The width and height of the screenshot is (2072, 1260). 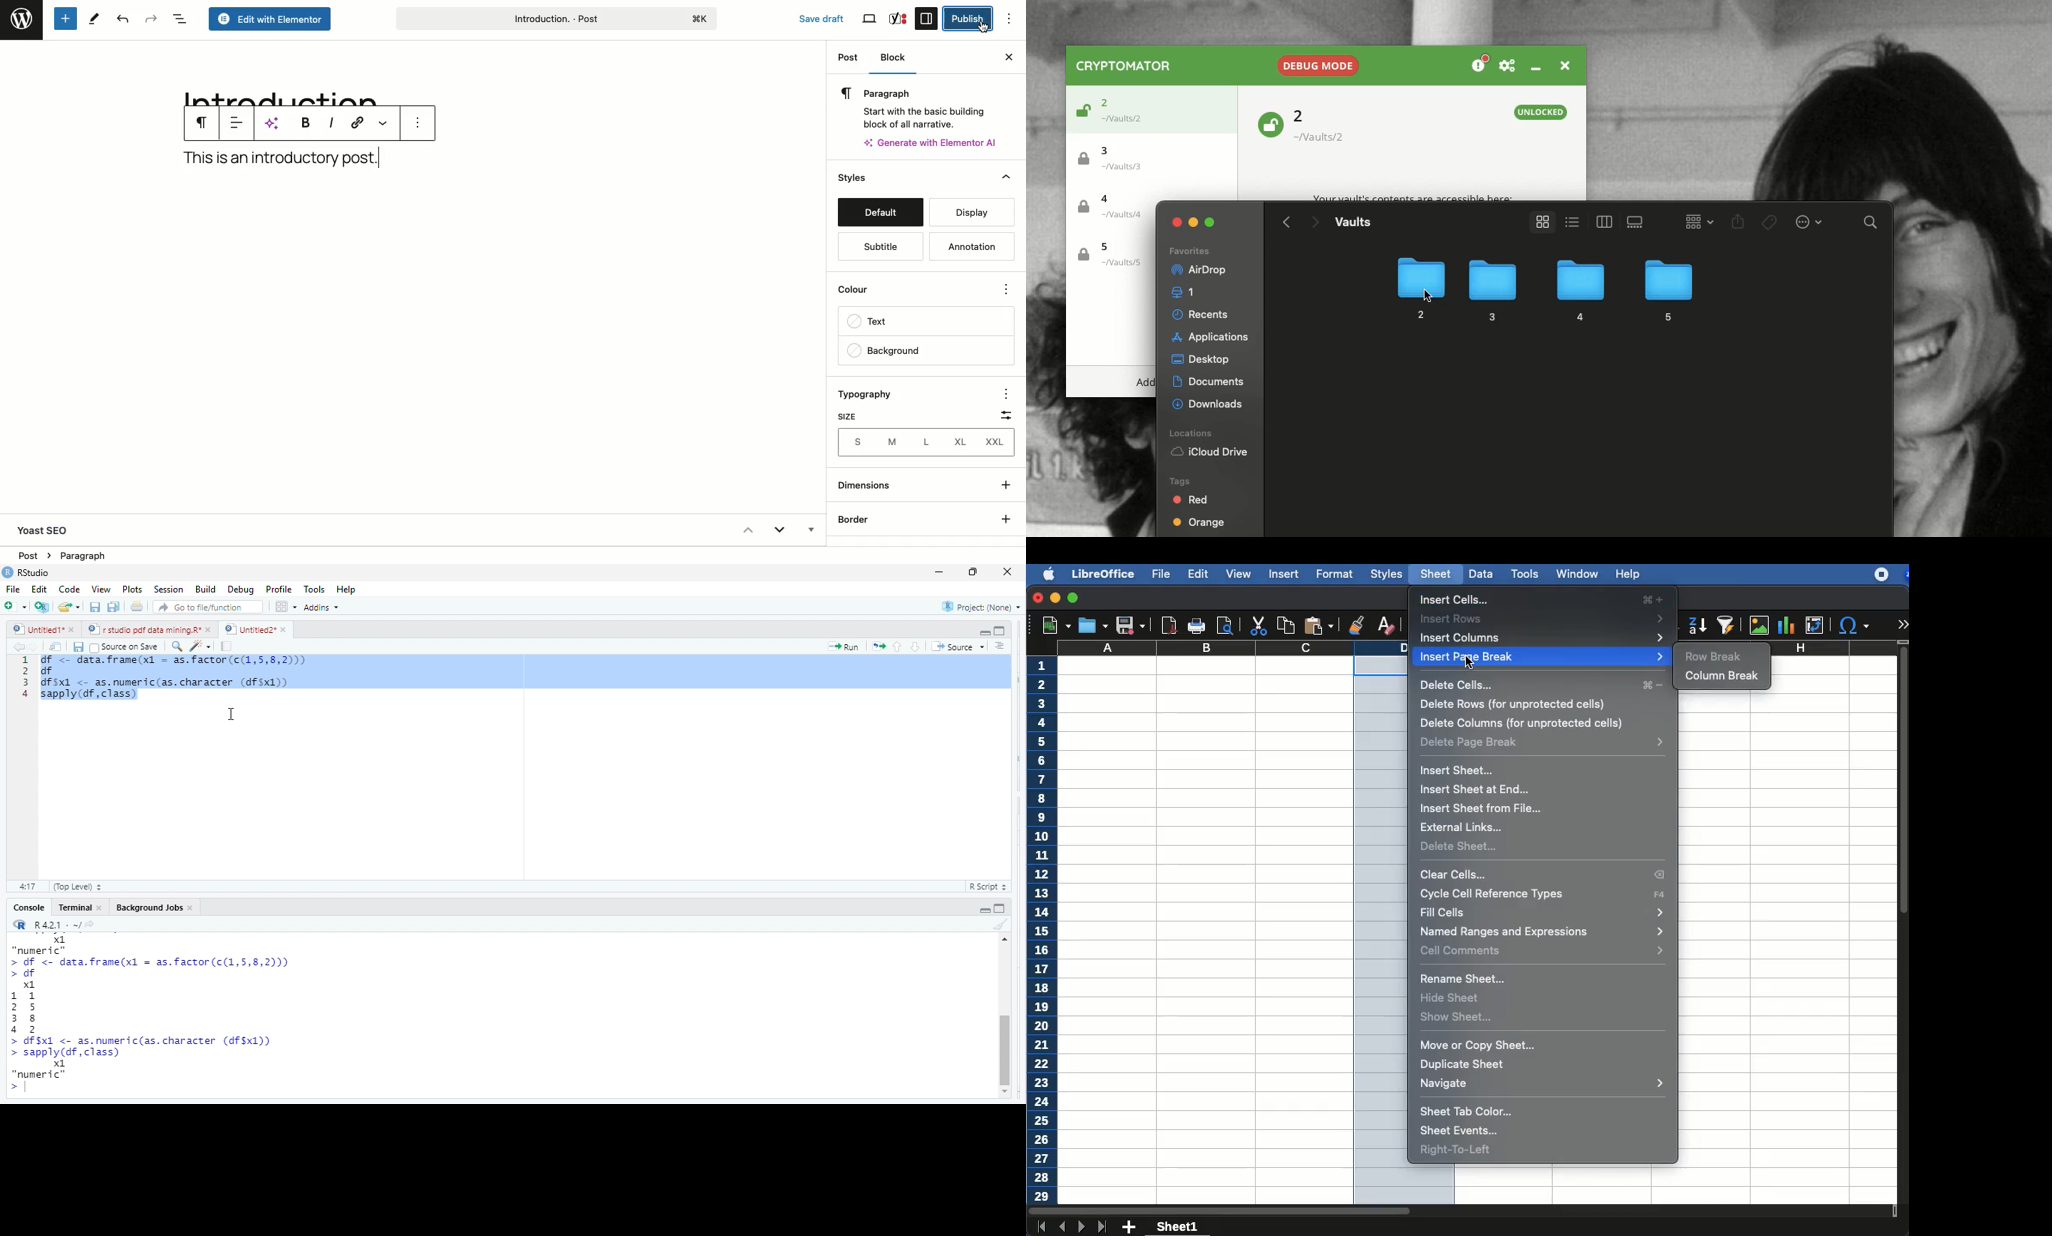 What do you see at coordinates (1003, 393) in the screenshot?
I see `Options` at bounding box center [1003, 393].